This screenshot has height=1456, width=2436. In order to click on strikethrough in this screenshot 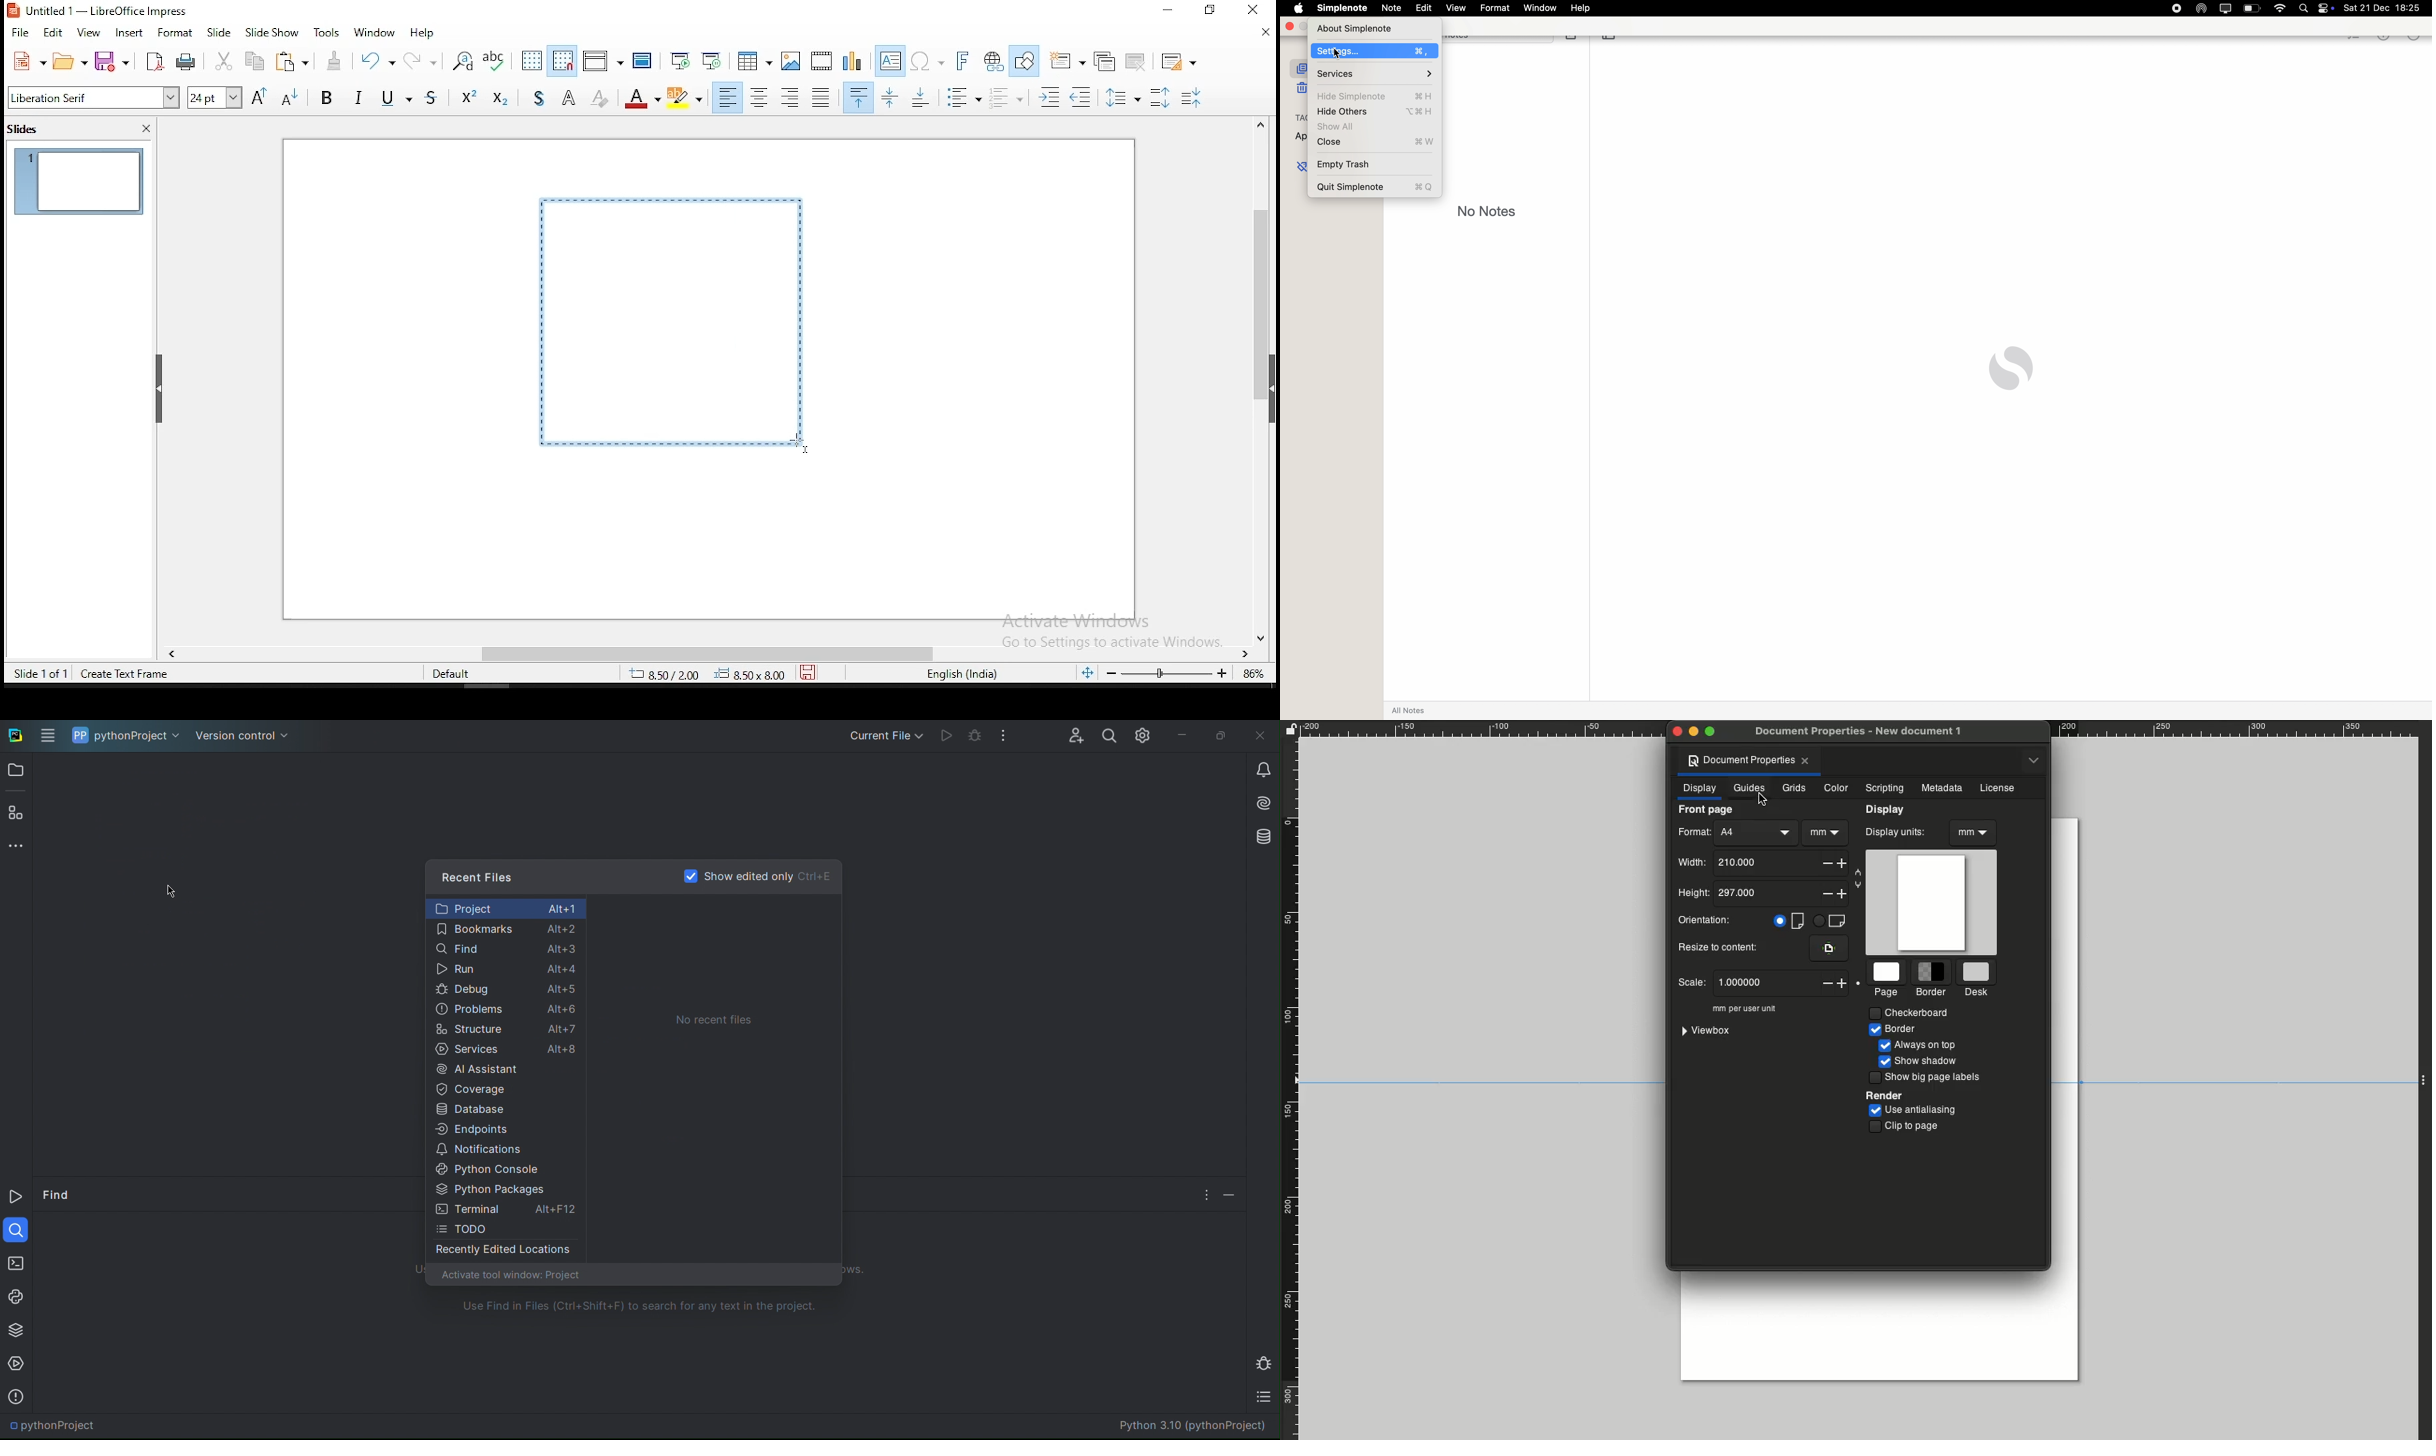, I will do `click(421, 99)`.